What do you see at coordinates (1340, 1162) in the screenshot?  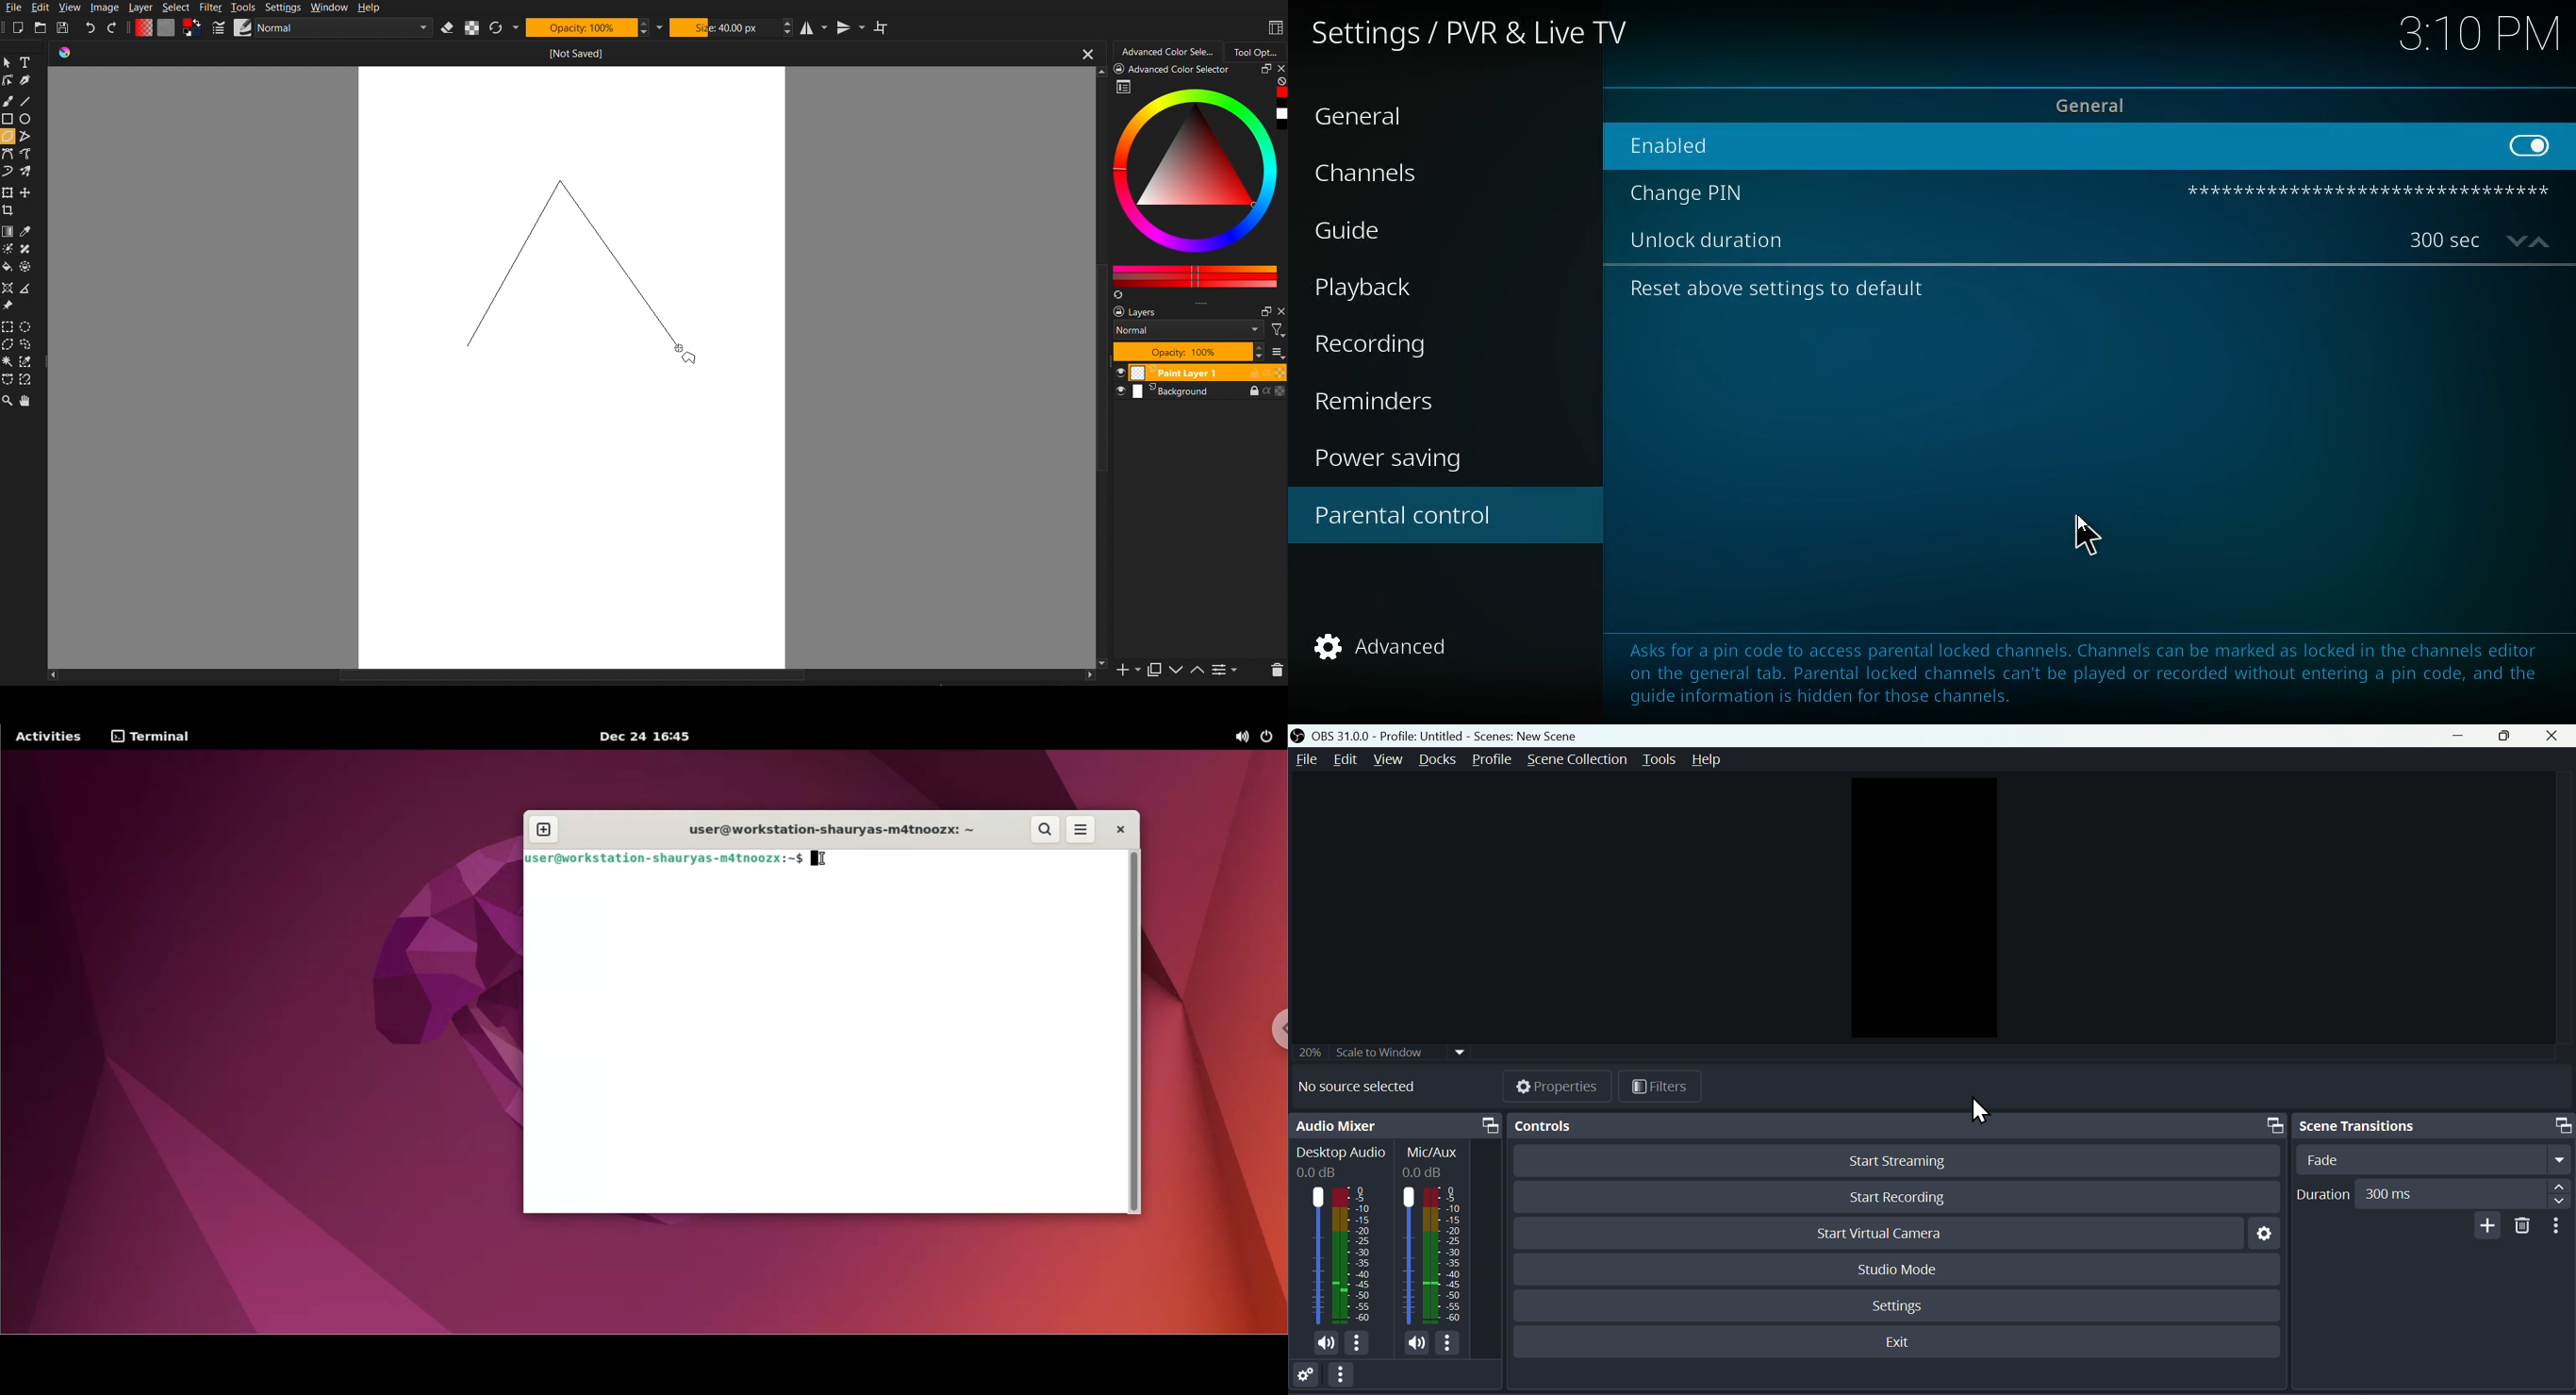 I see `Desktop Audio` at bounding box center [1340, 1162].